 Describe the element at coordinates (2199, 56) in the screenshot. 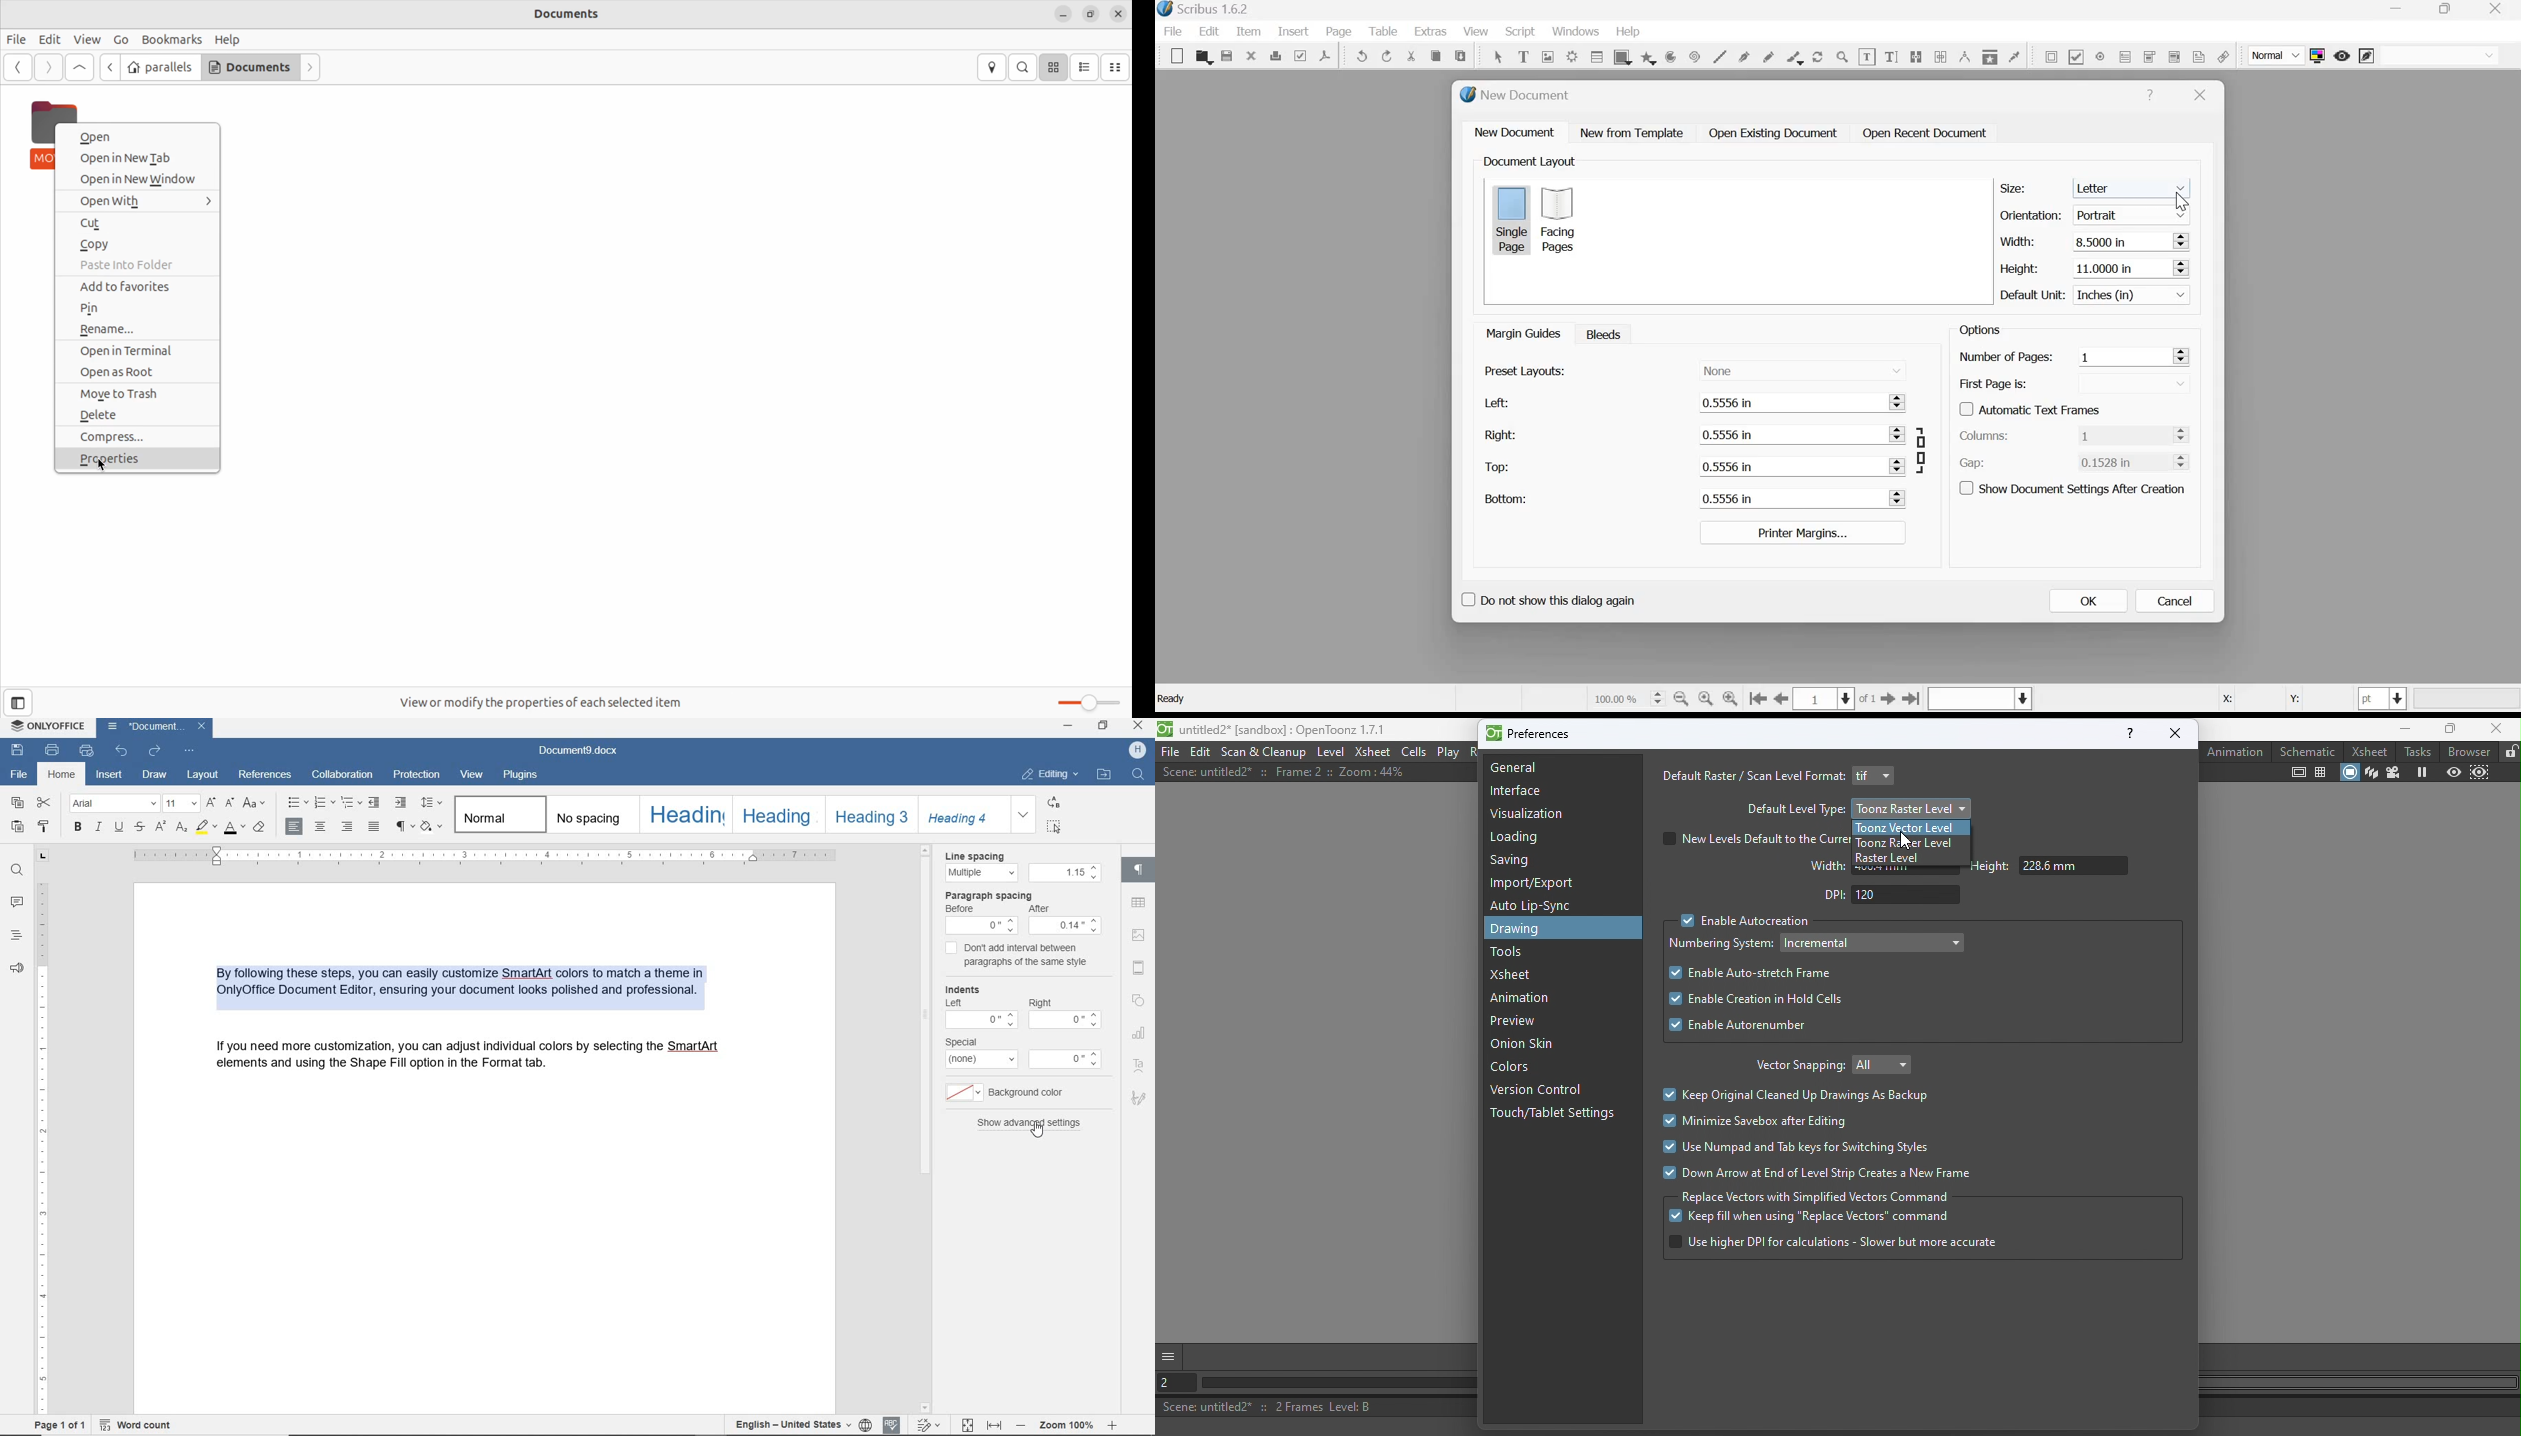

I see `Text Annotation` at that location.